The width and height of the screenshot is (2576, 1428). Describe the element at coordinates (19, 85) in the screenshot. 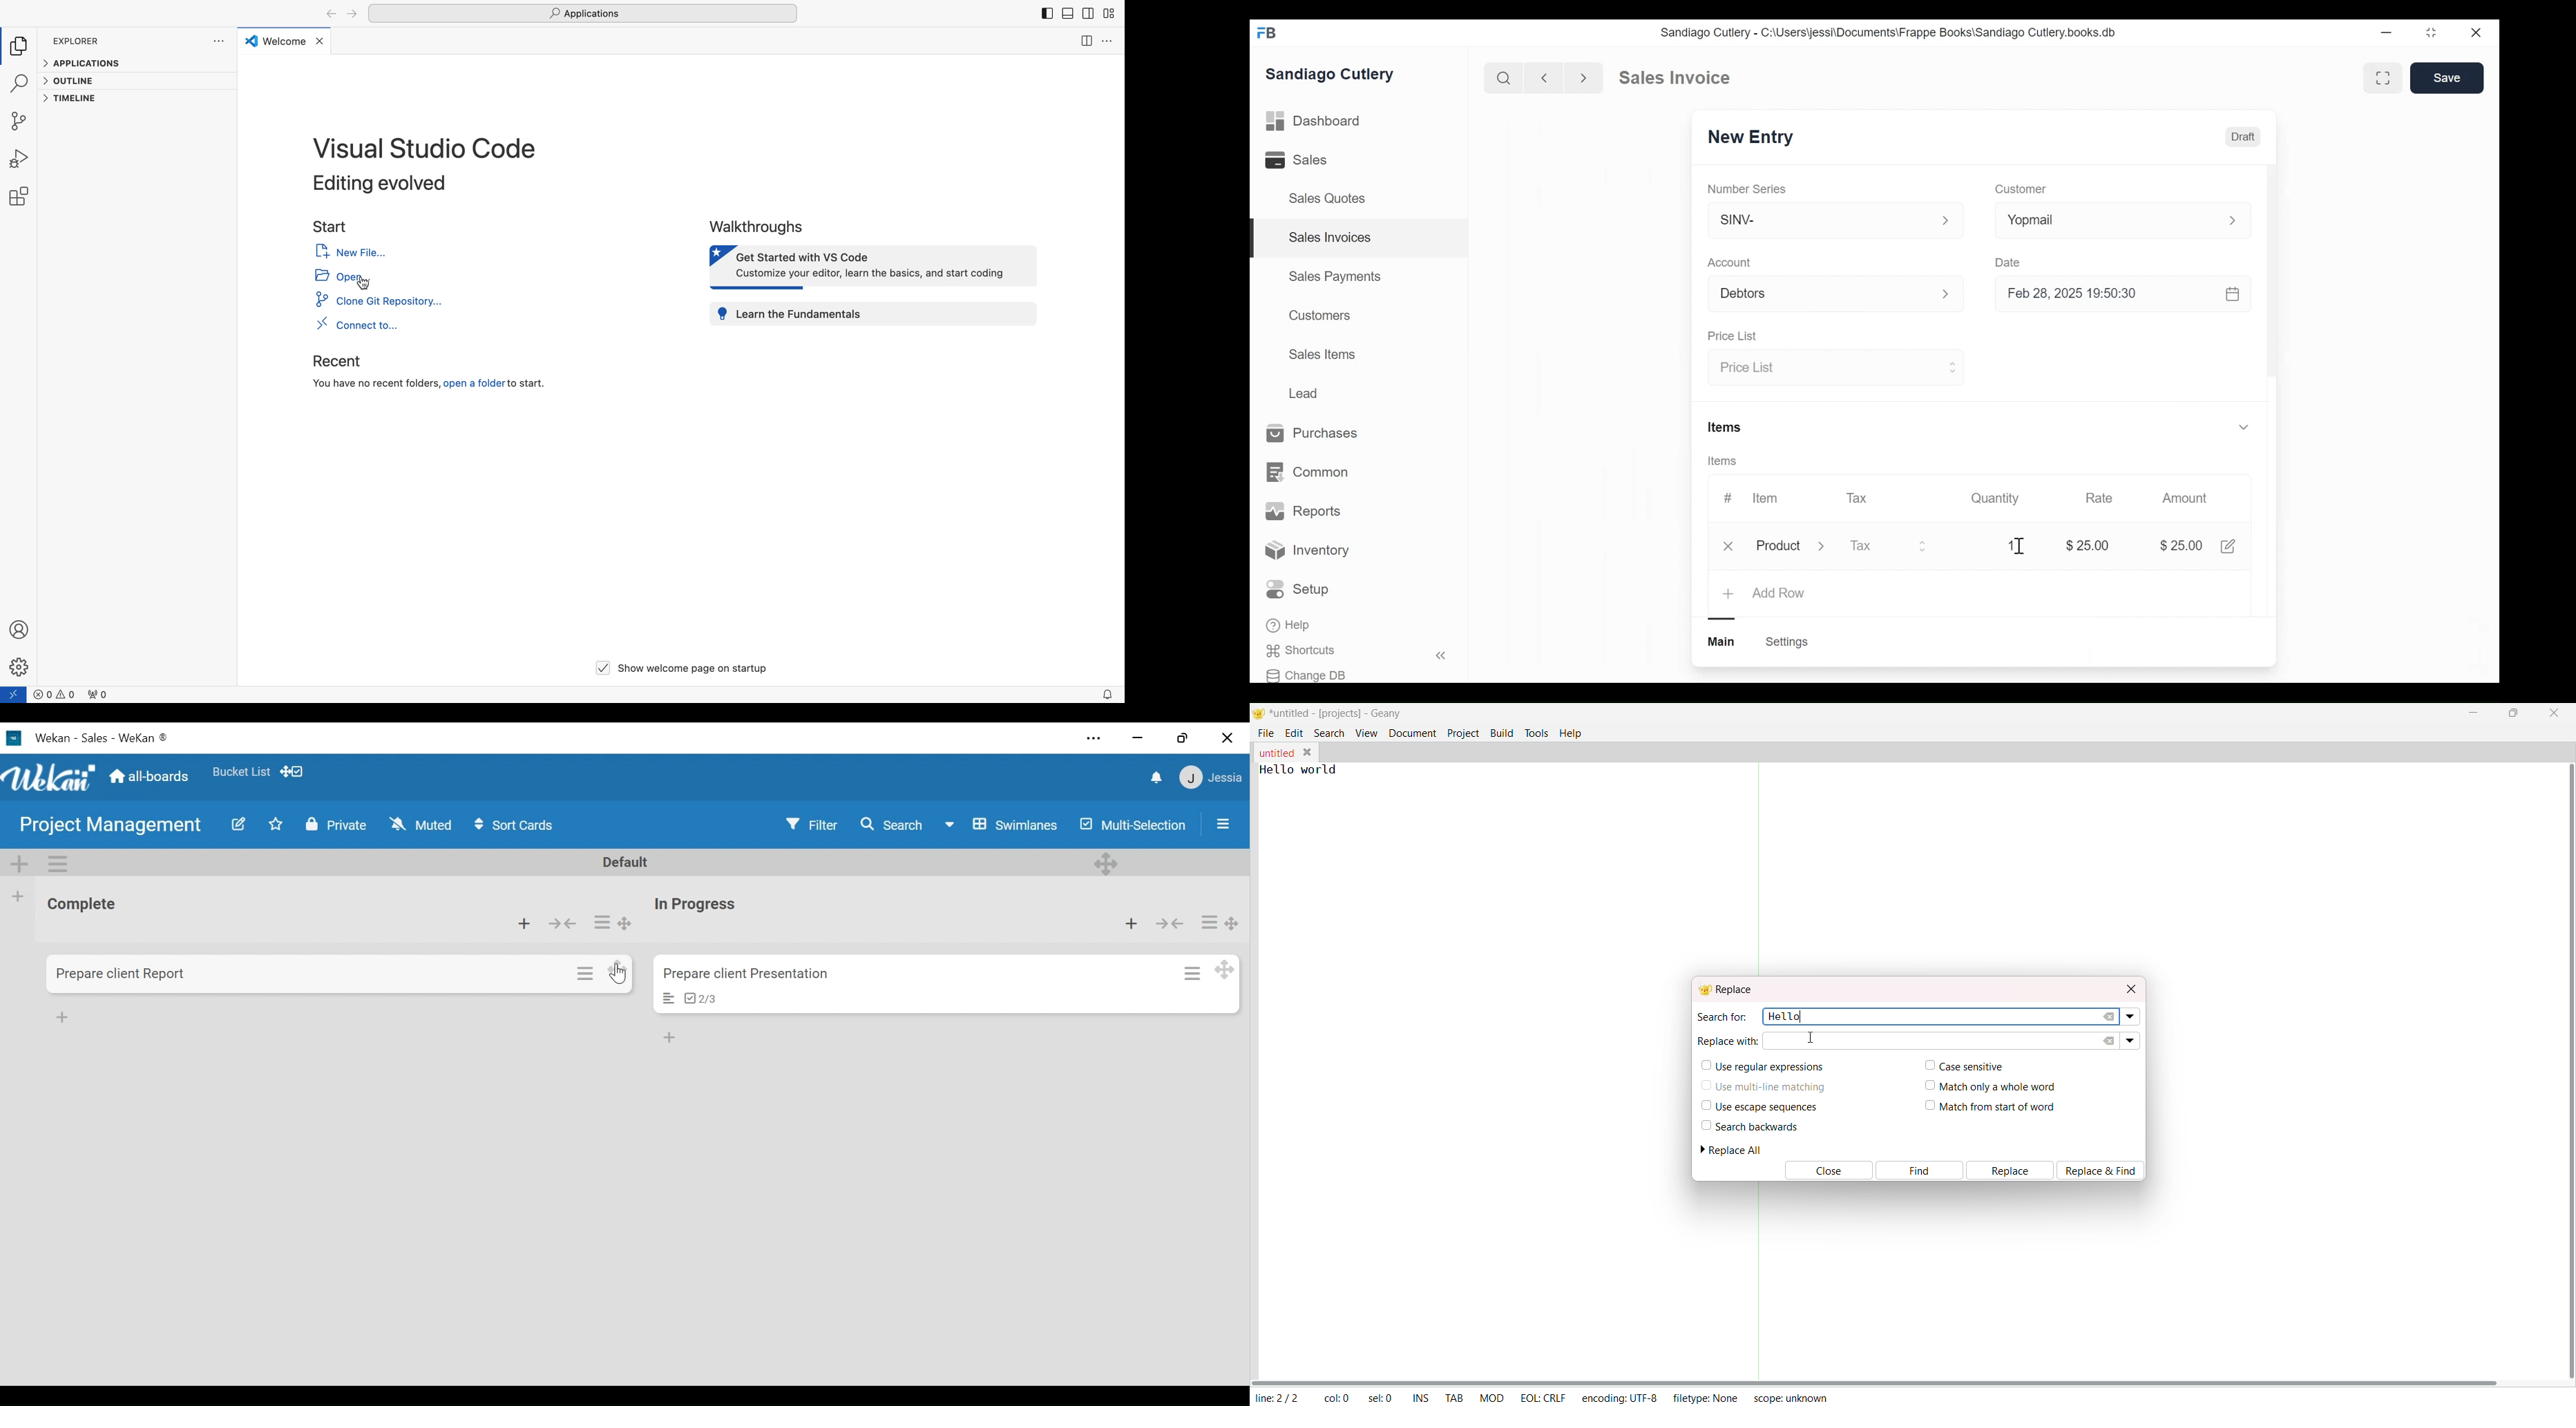

I see `search` at that location.